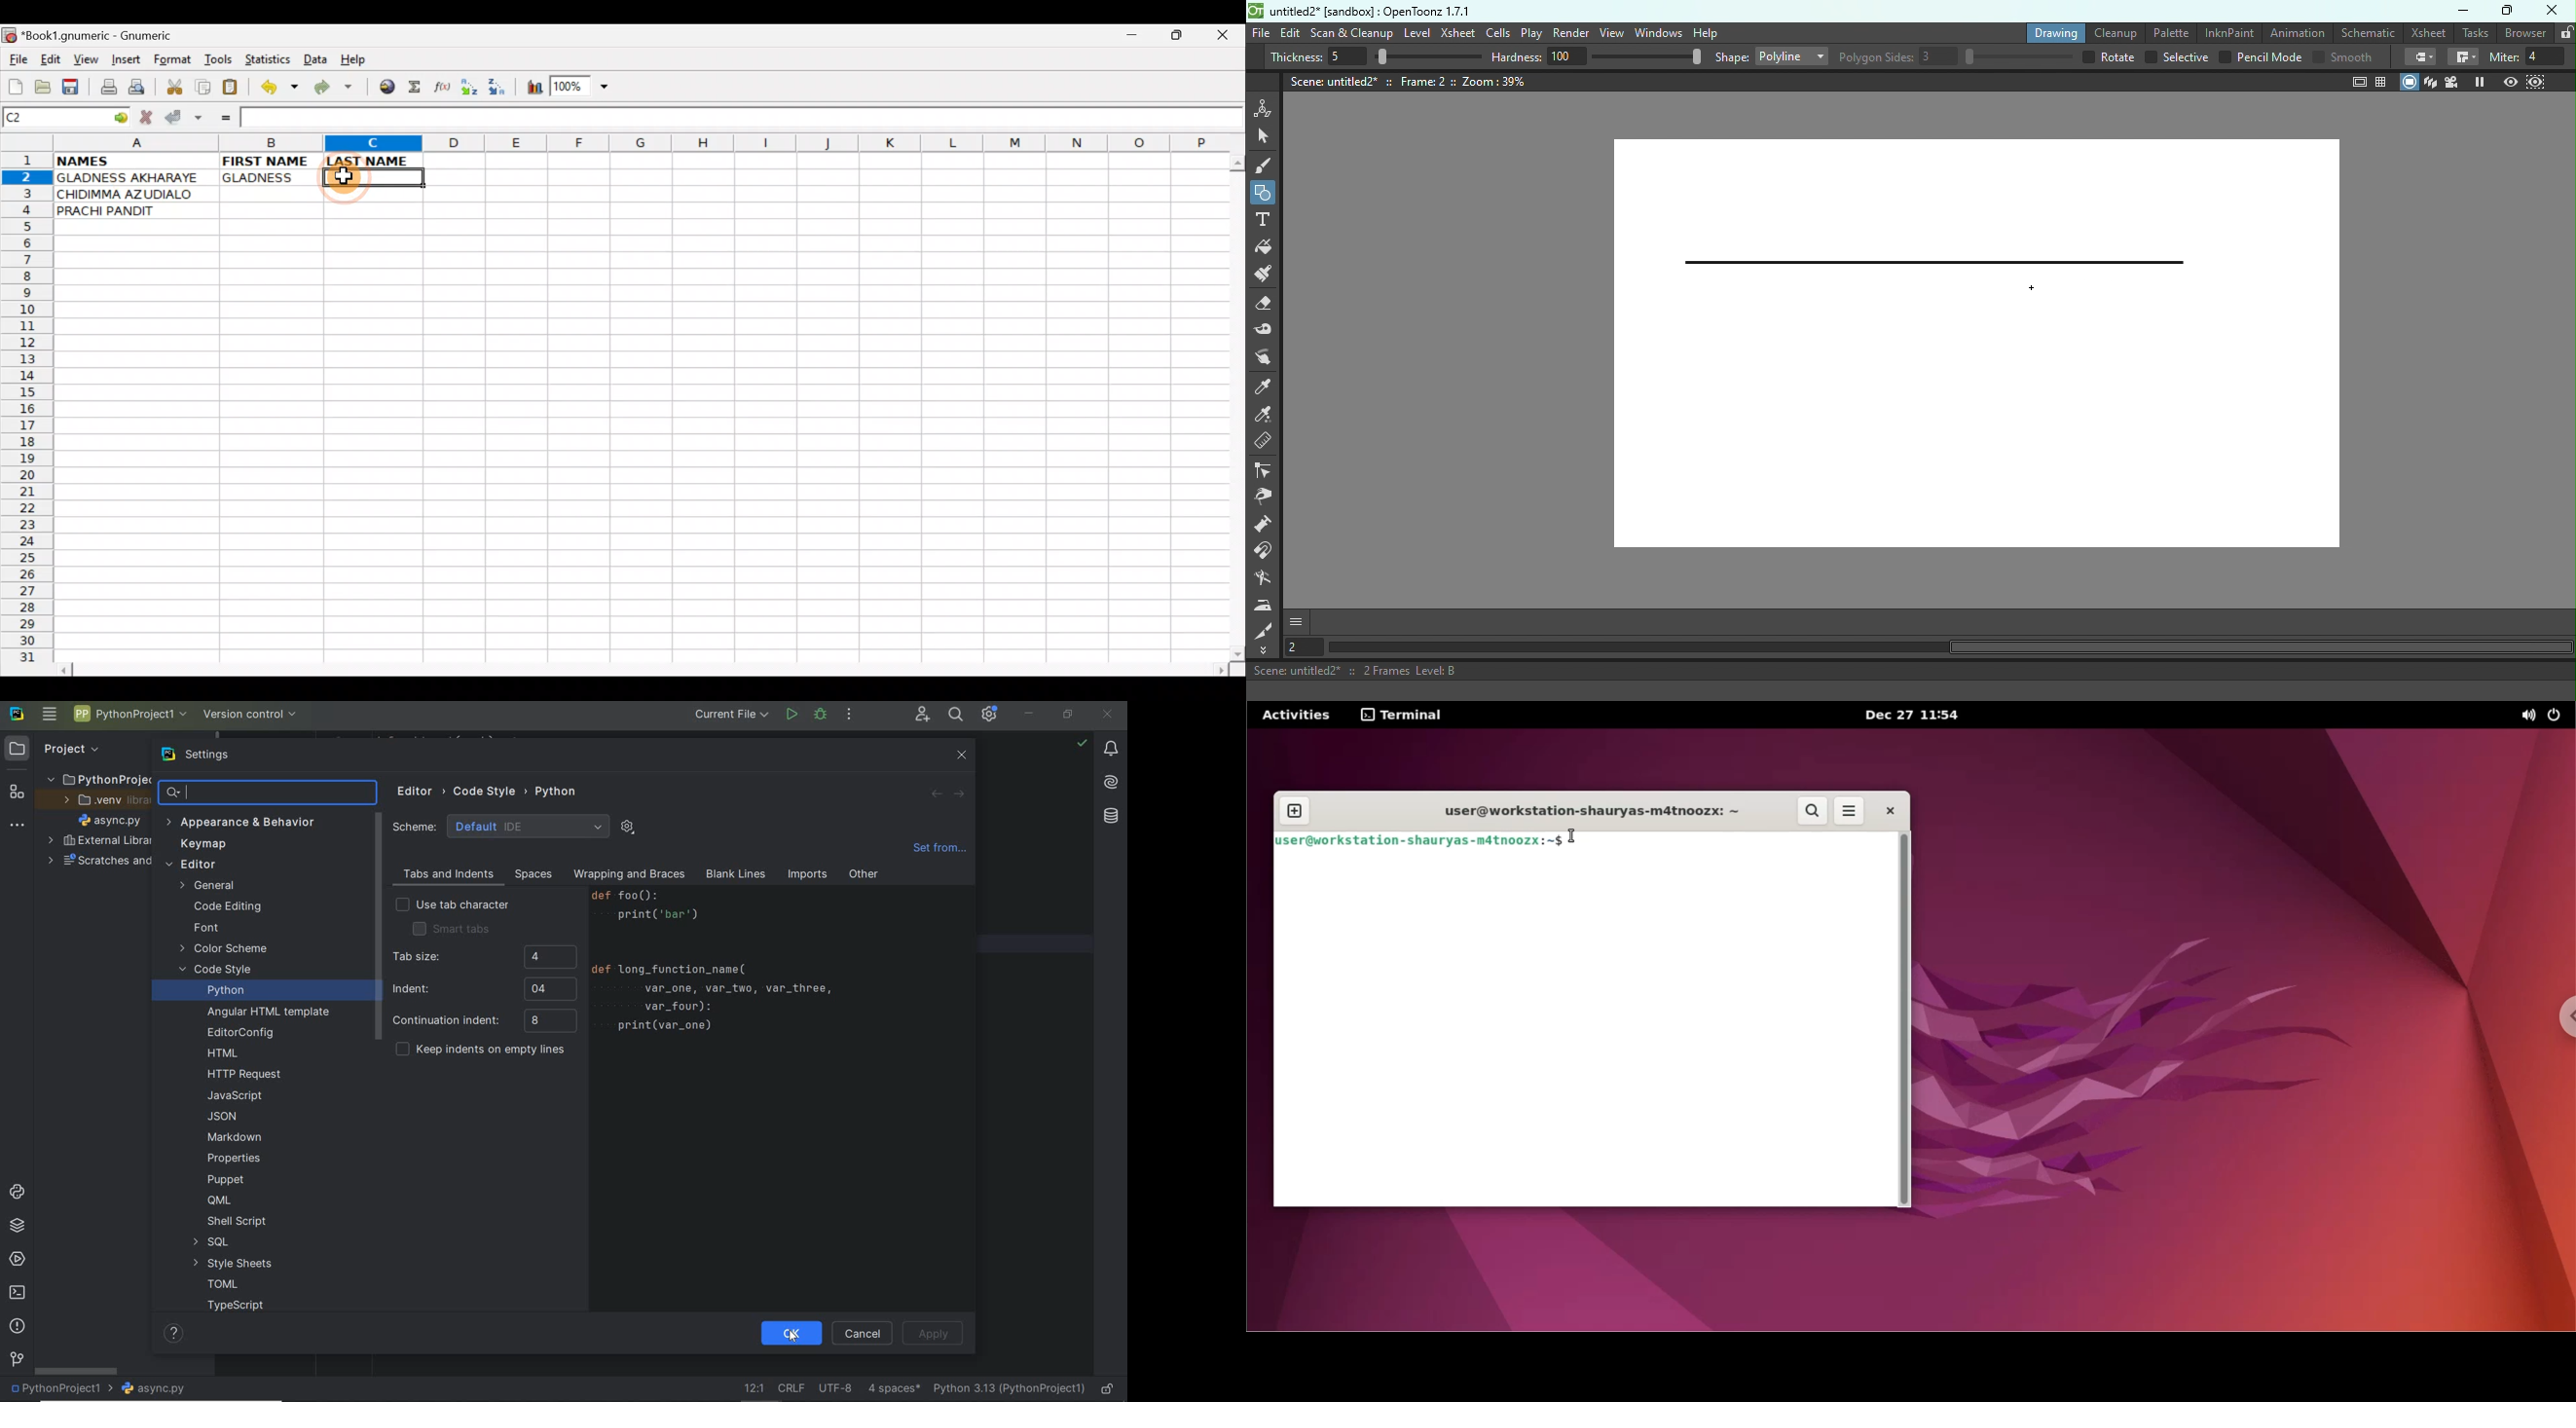 The width and height of the screenshot is (2576, 1428). Describe the element at coordinates (1179, 38) in the screenshot. I see `Maximize` at that location.